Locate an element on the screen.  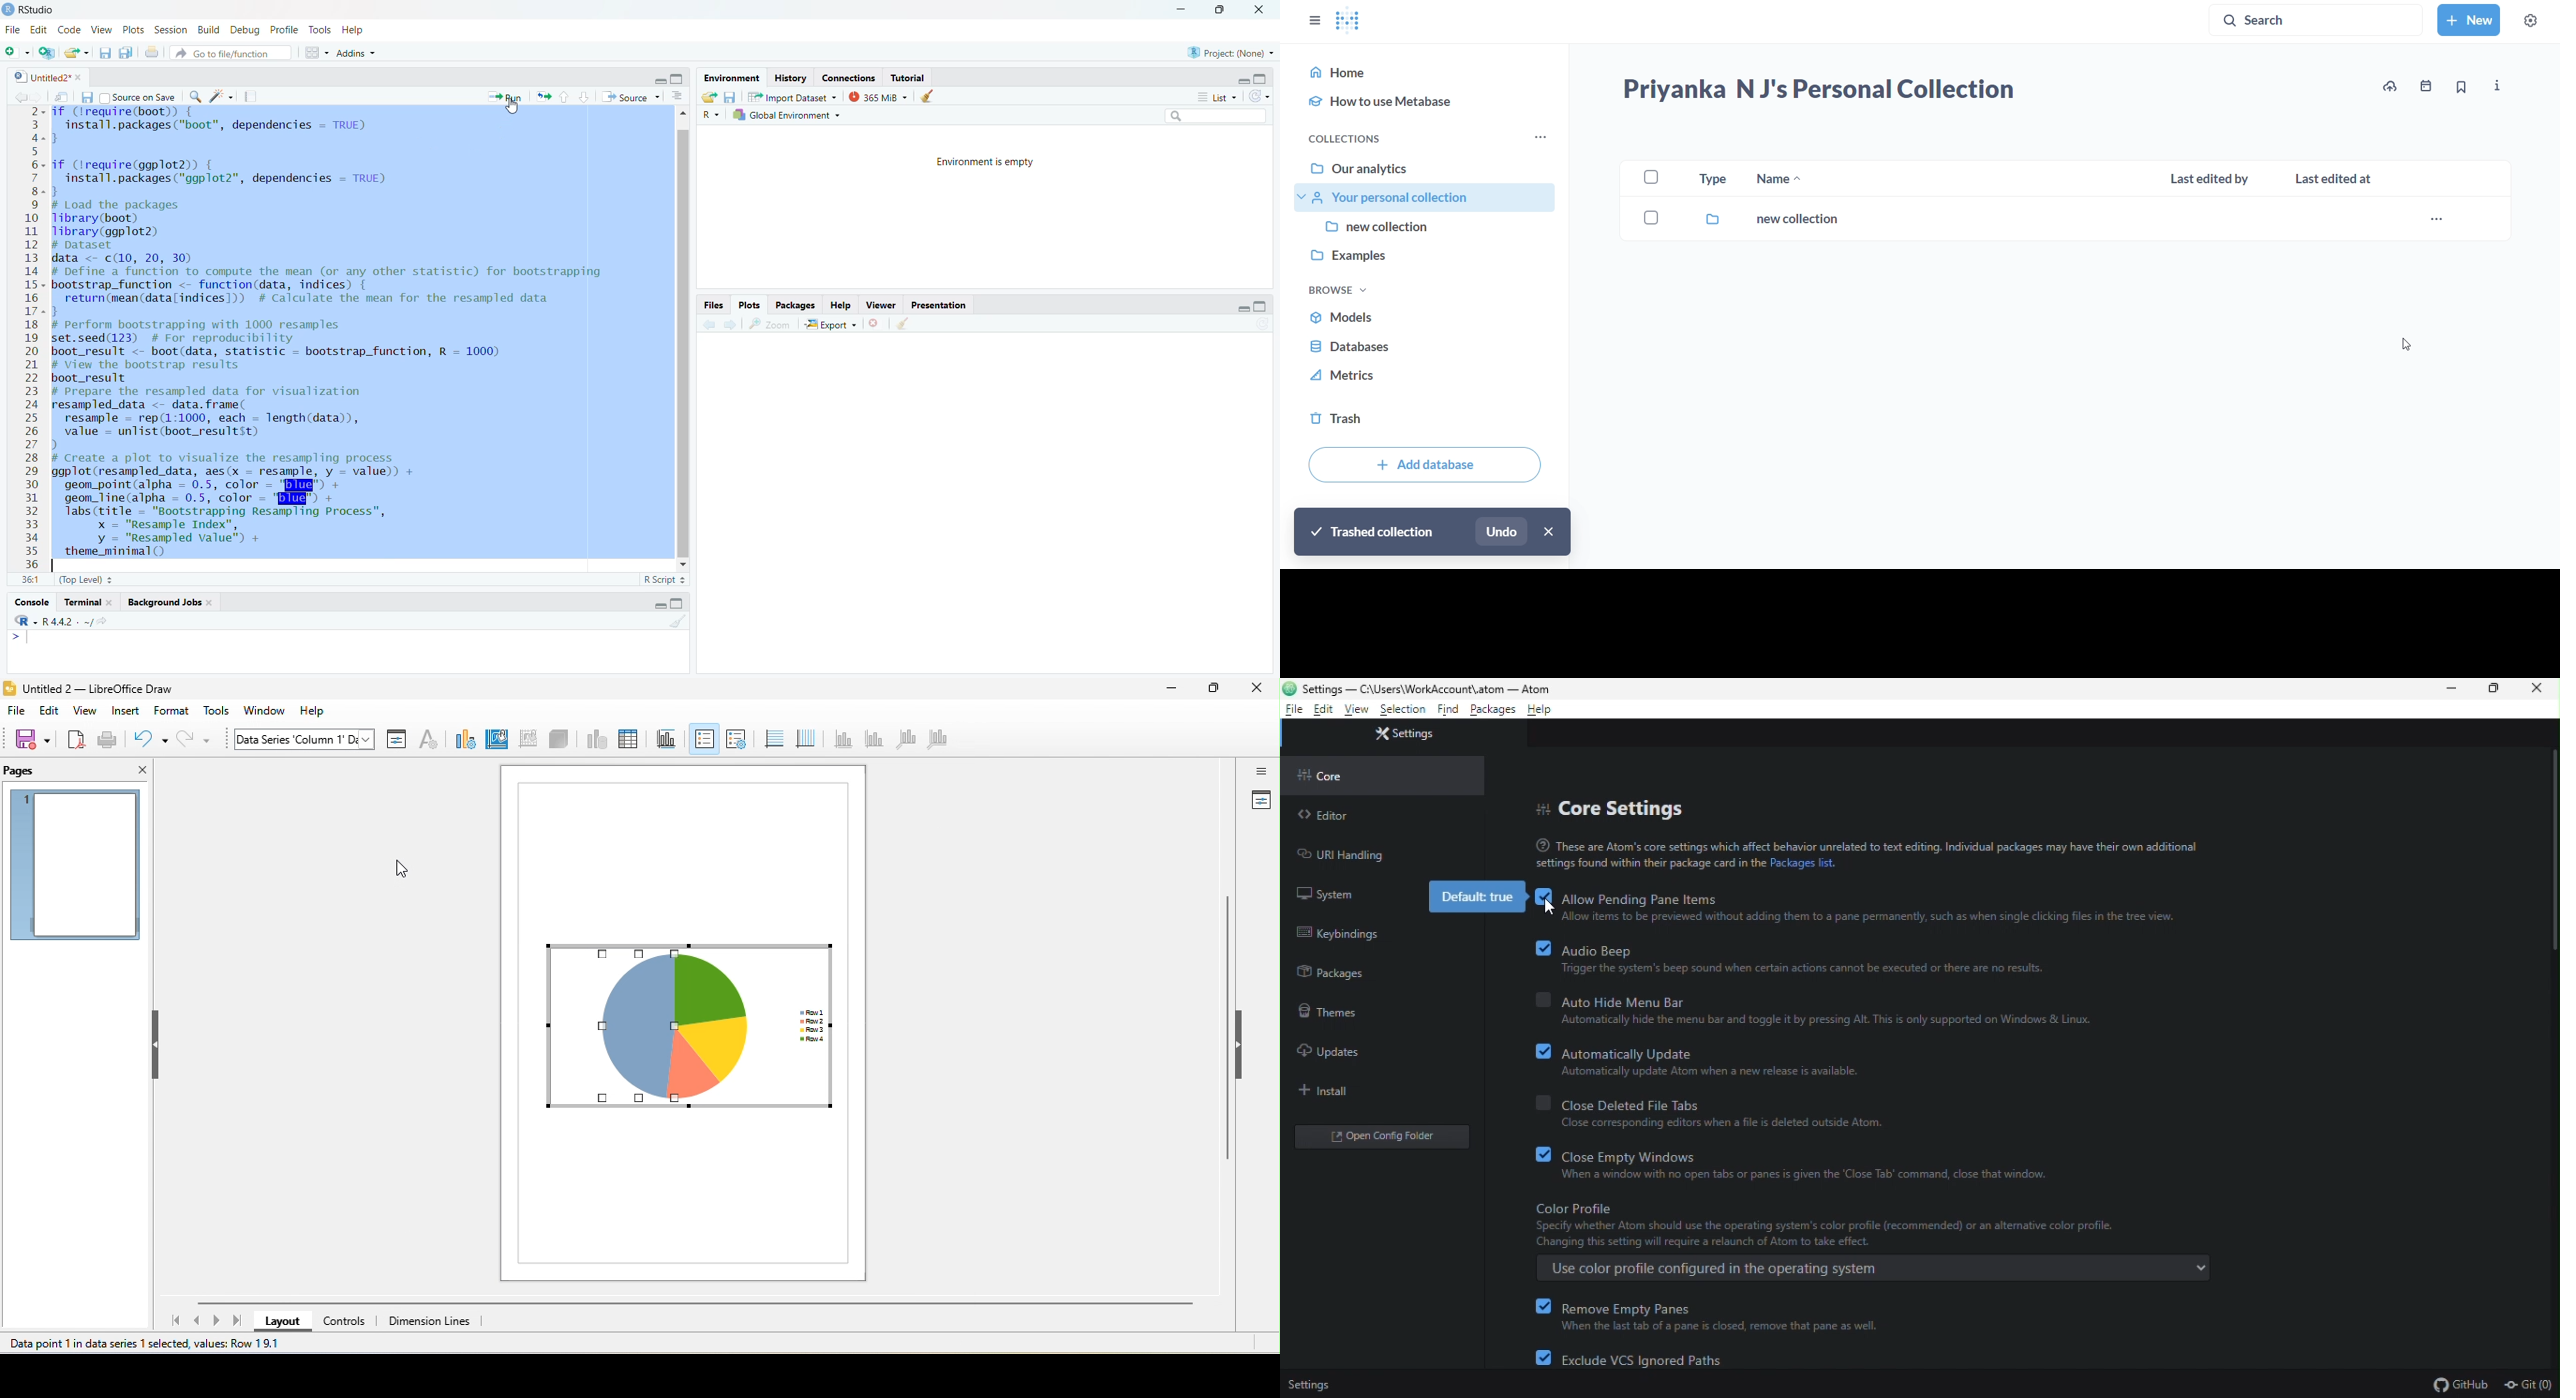
hide console is located at coordinates (1261, 305).